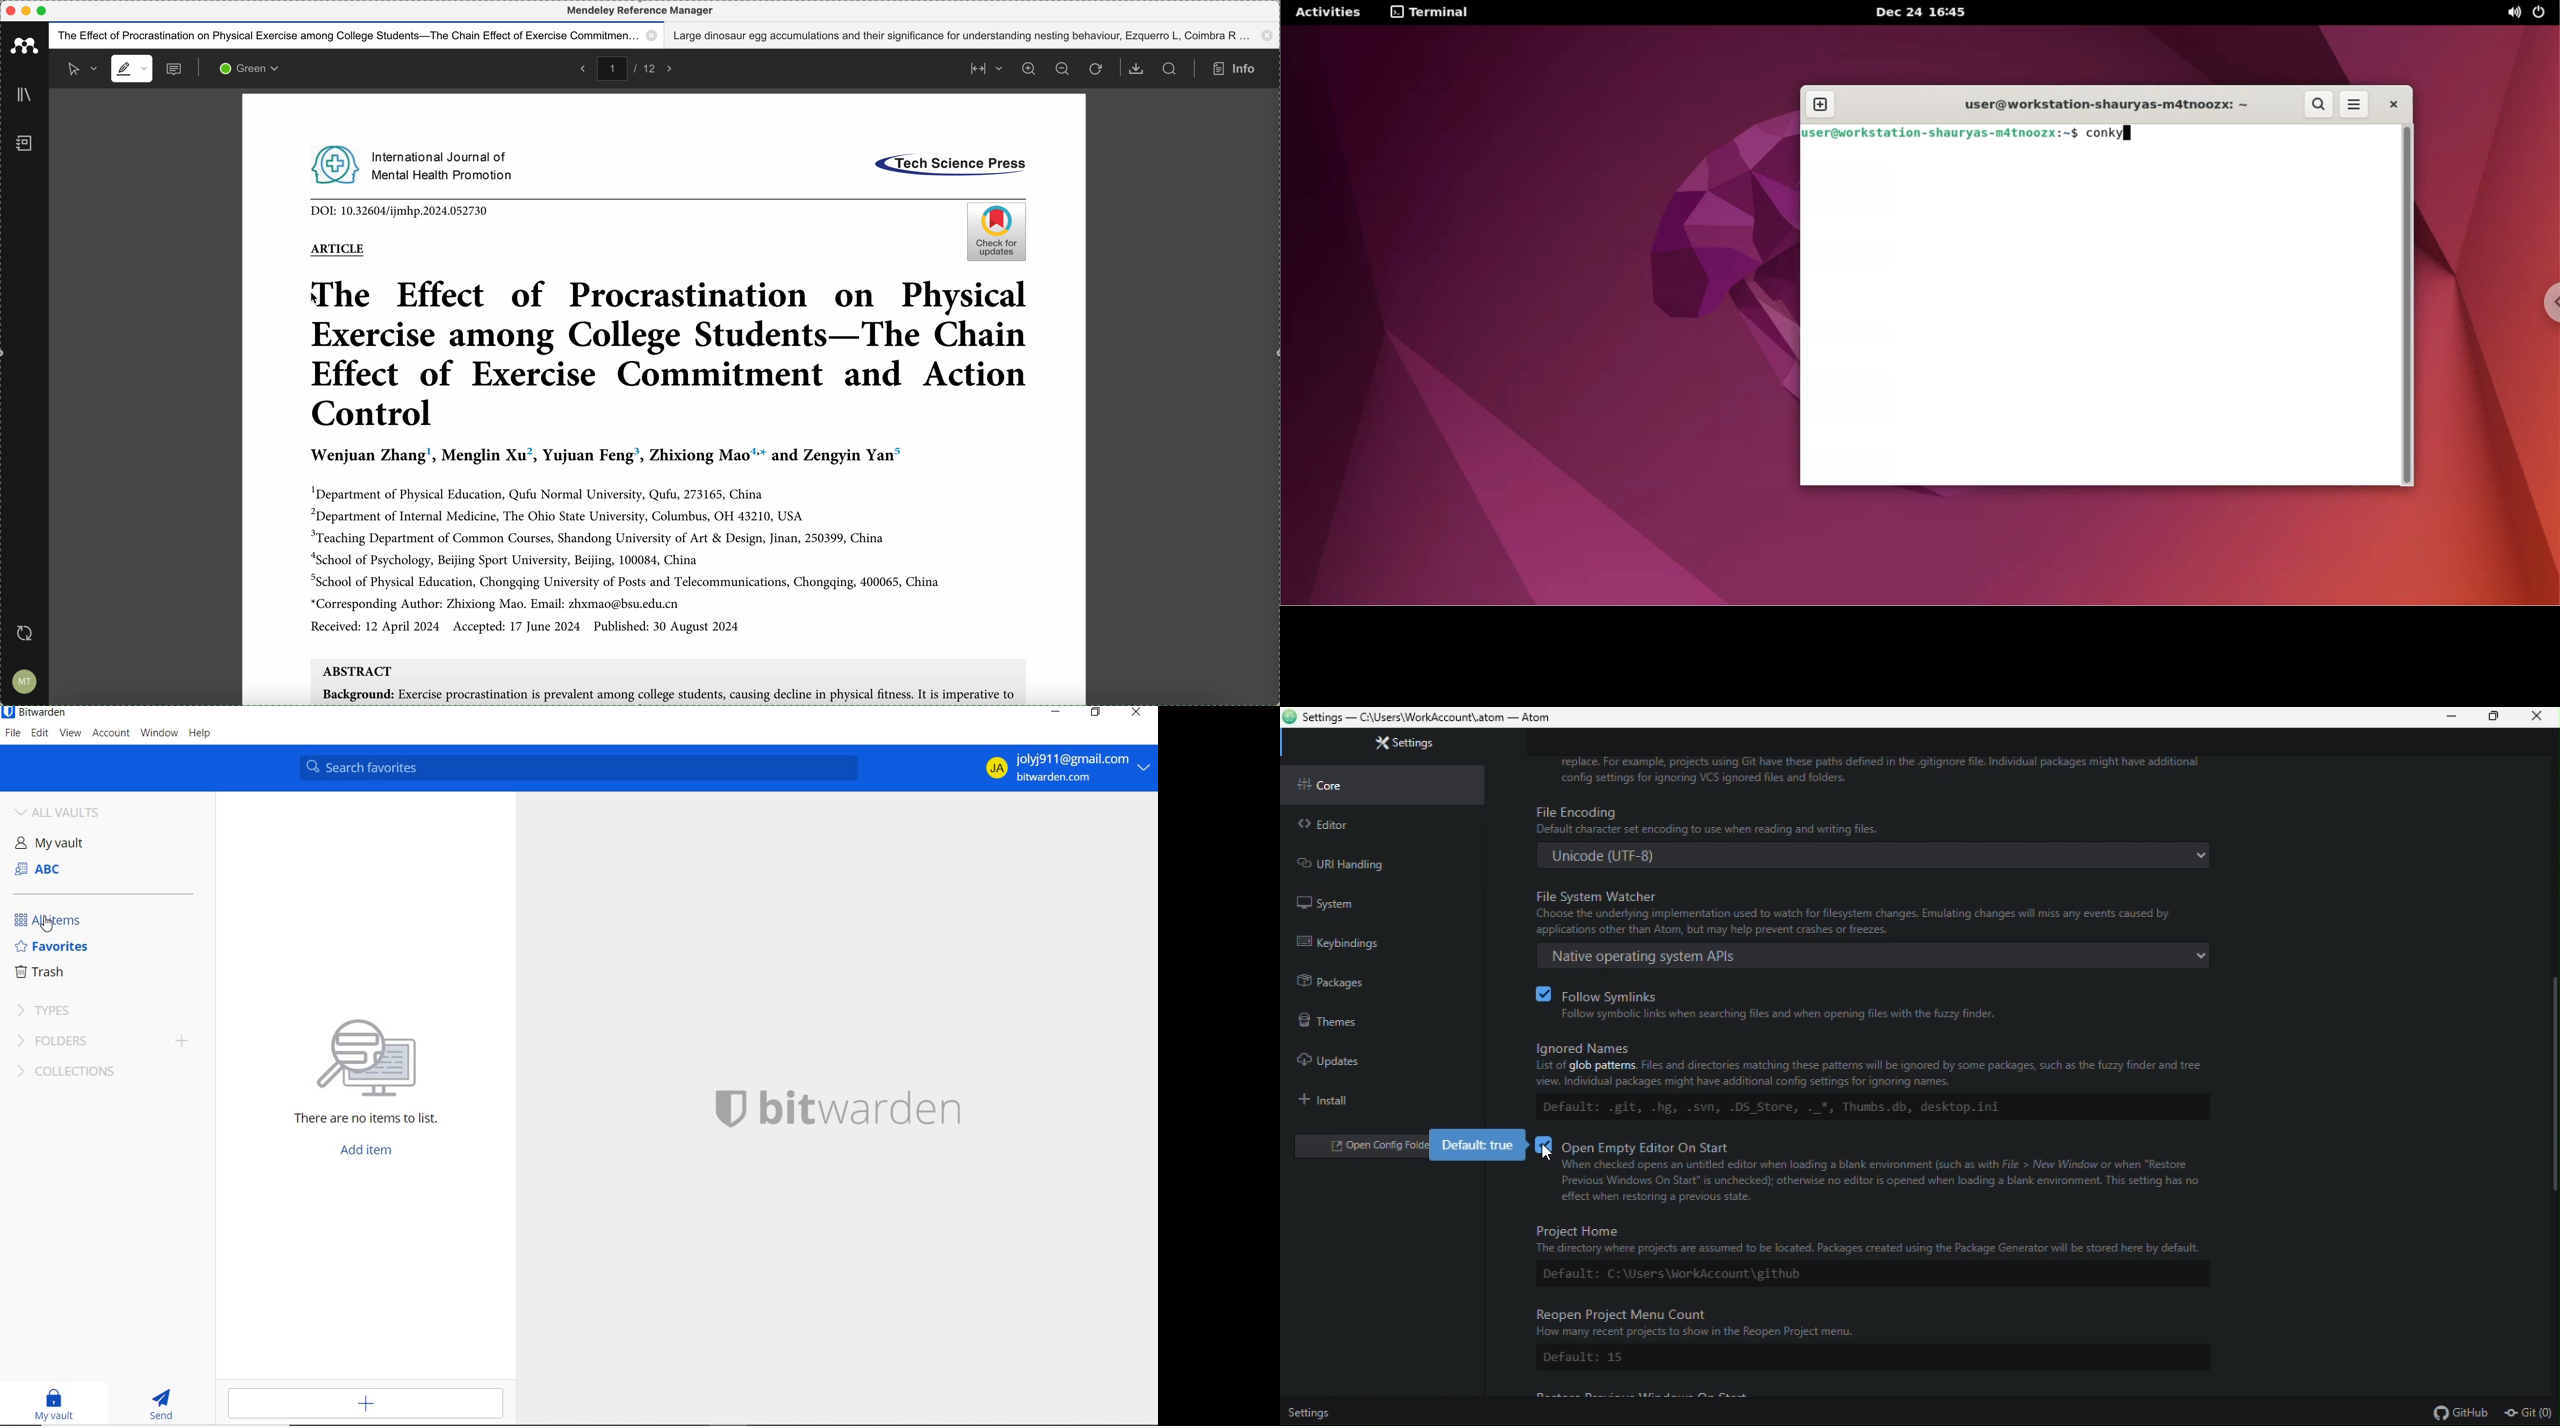  Describe the element at coordinates (1064, 70) in the screenshot. I see `zoom out` at that location.